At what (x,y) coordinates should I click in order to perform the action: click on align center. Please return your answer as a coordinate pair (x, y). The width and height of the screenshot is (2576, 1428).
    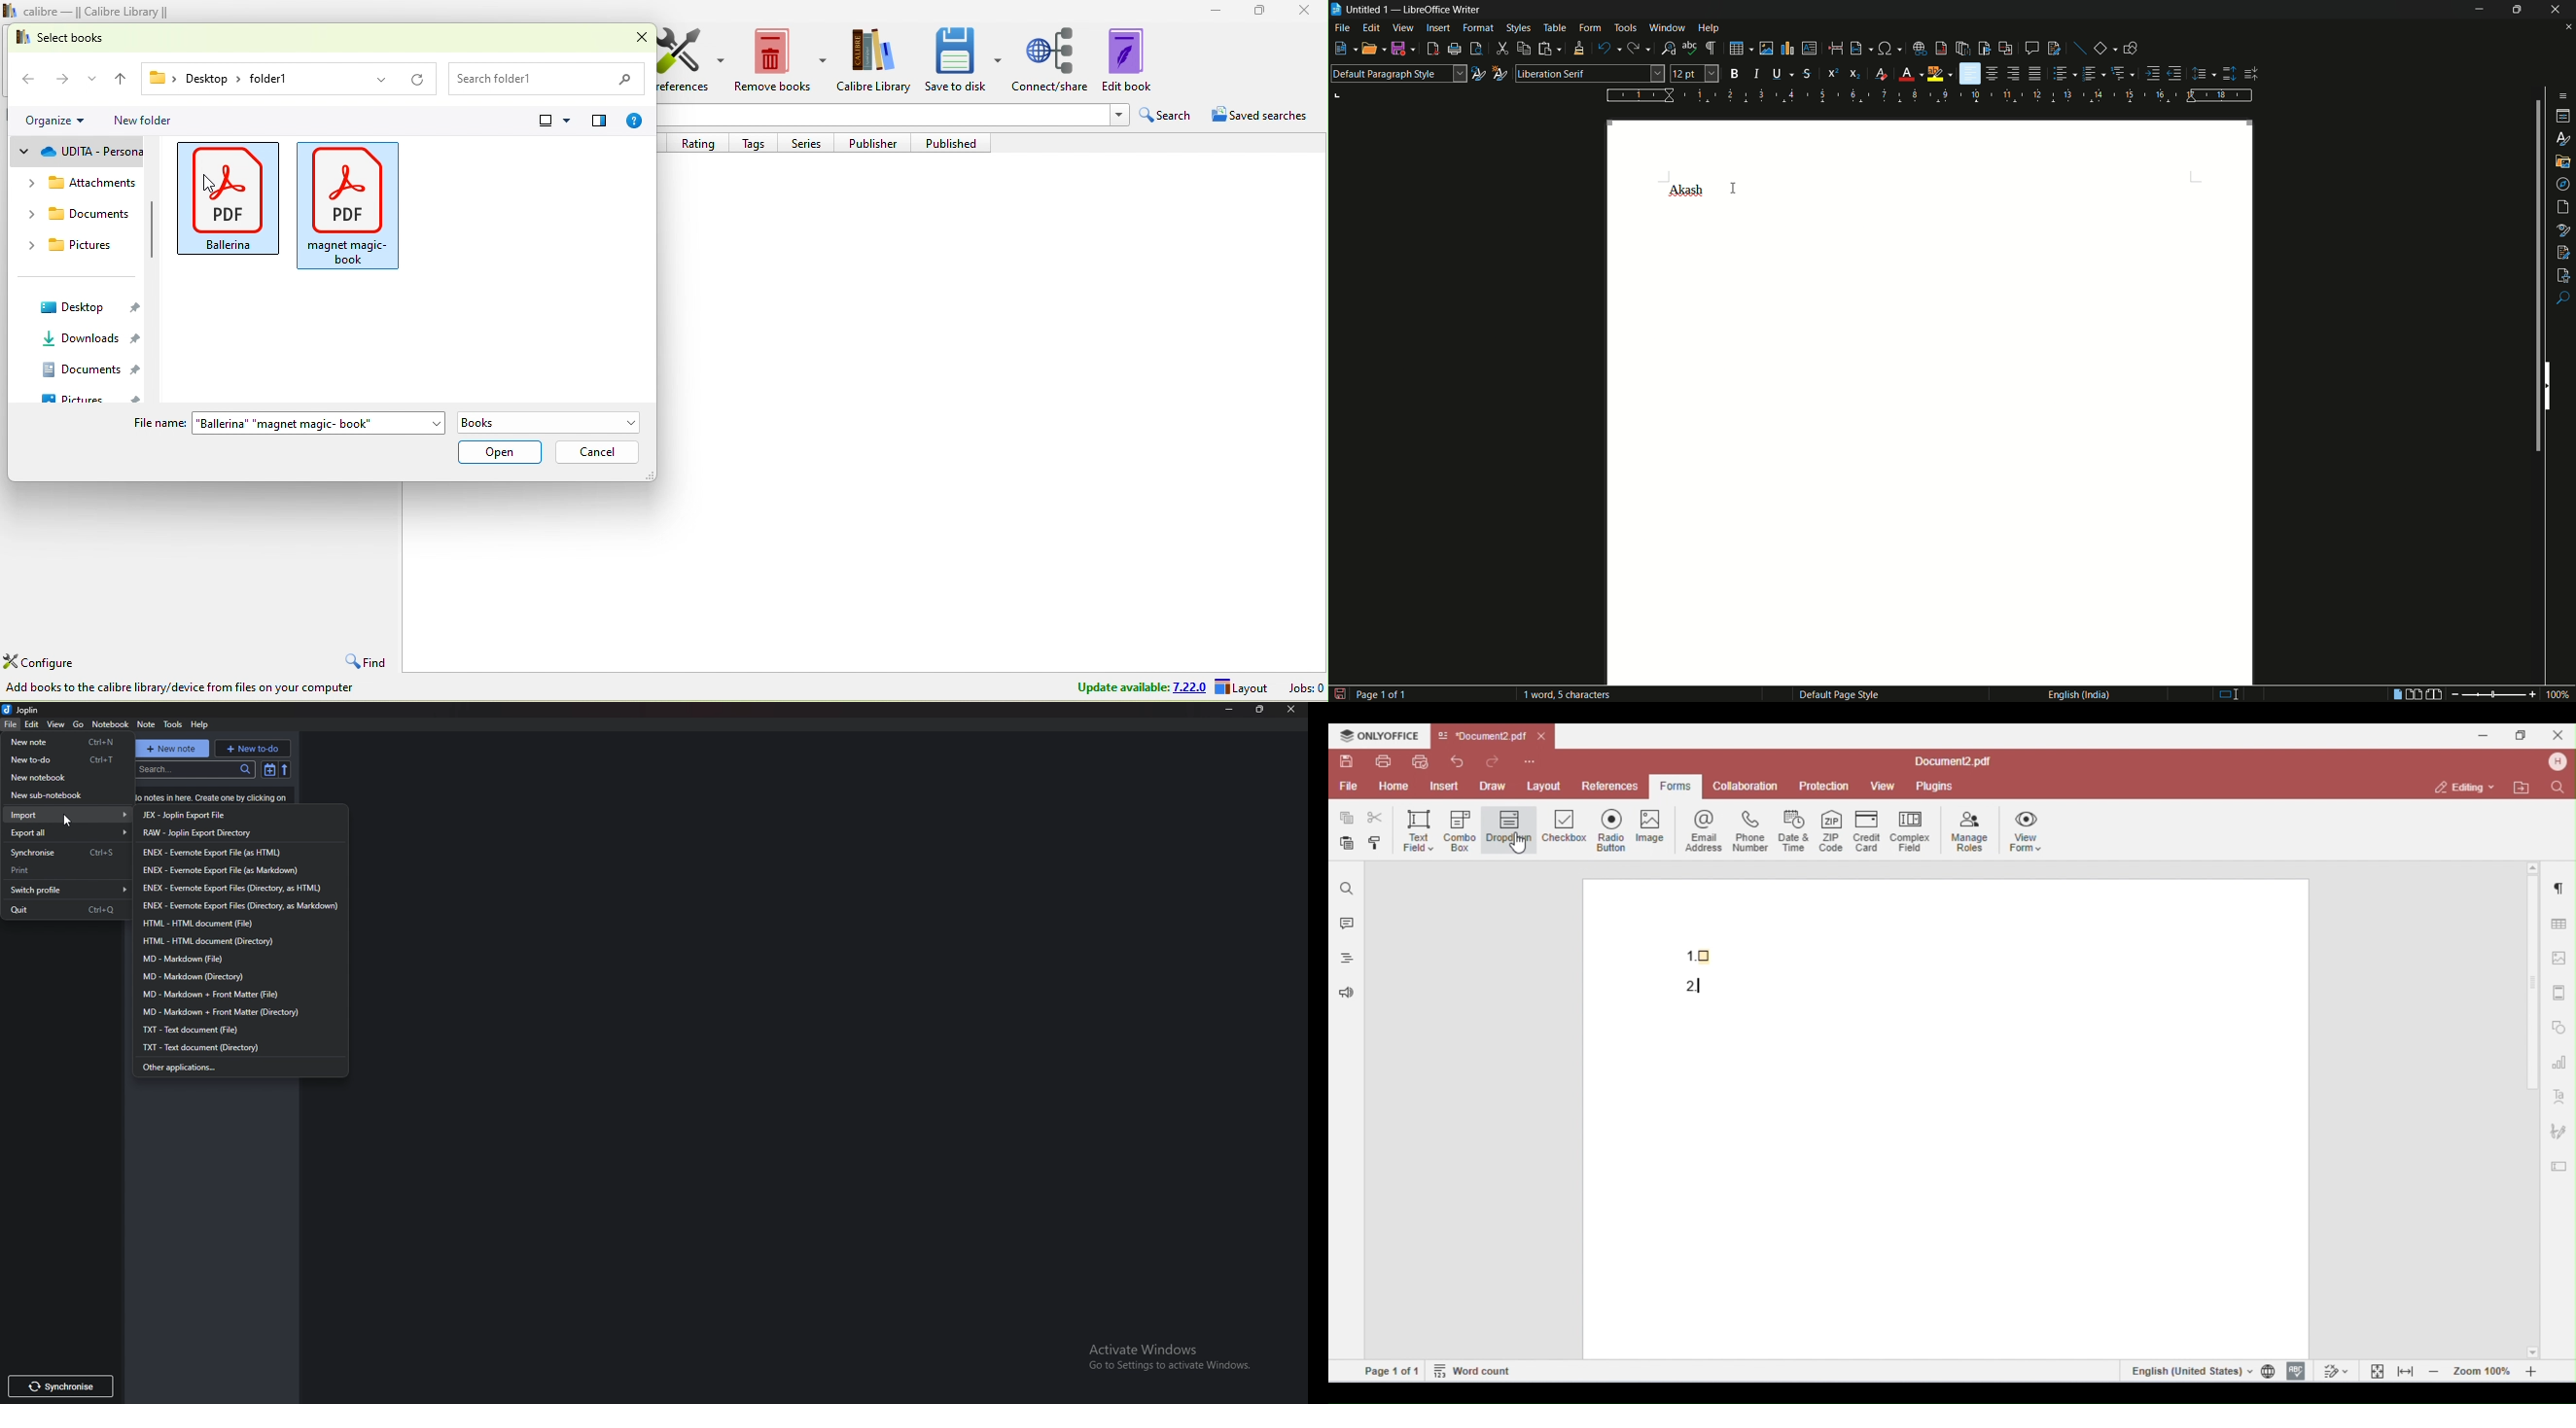
    Looking at the image, I should click on (1993, 73).